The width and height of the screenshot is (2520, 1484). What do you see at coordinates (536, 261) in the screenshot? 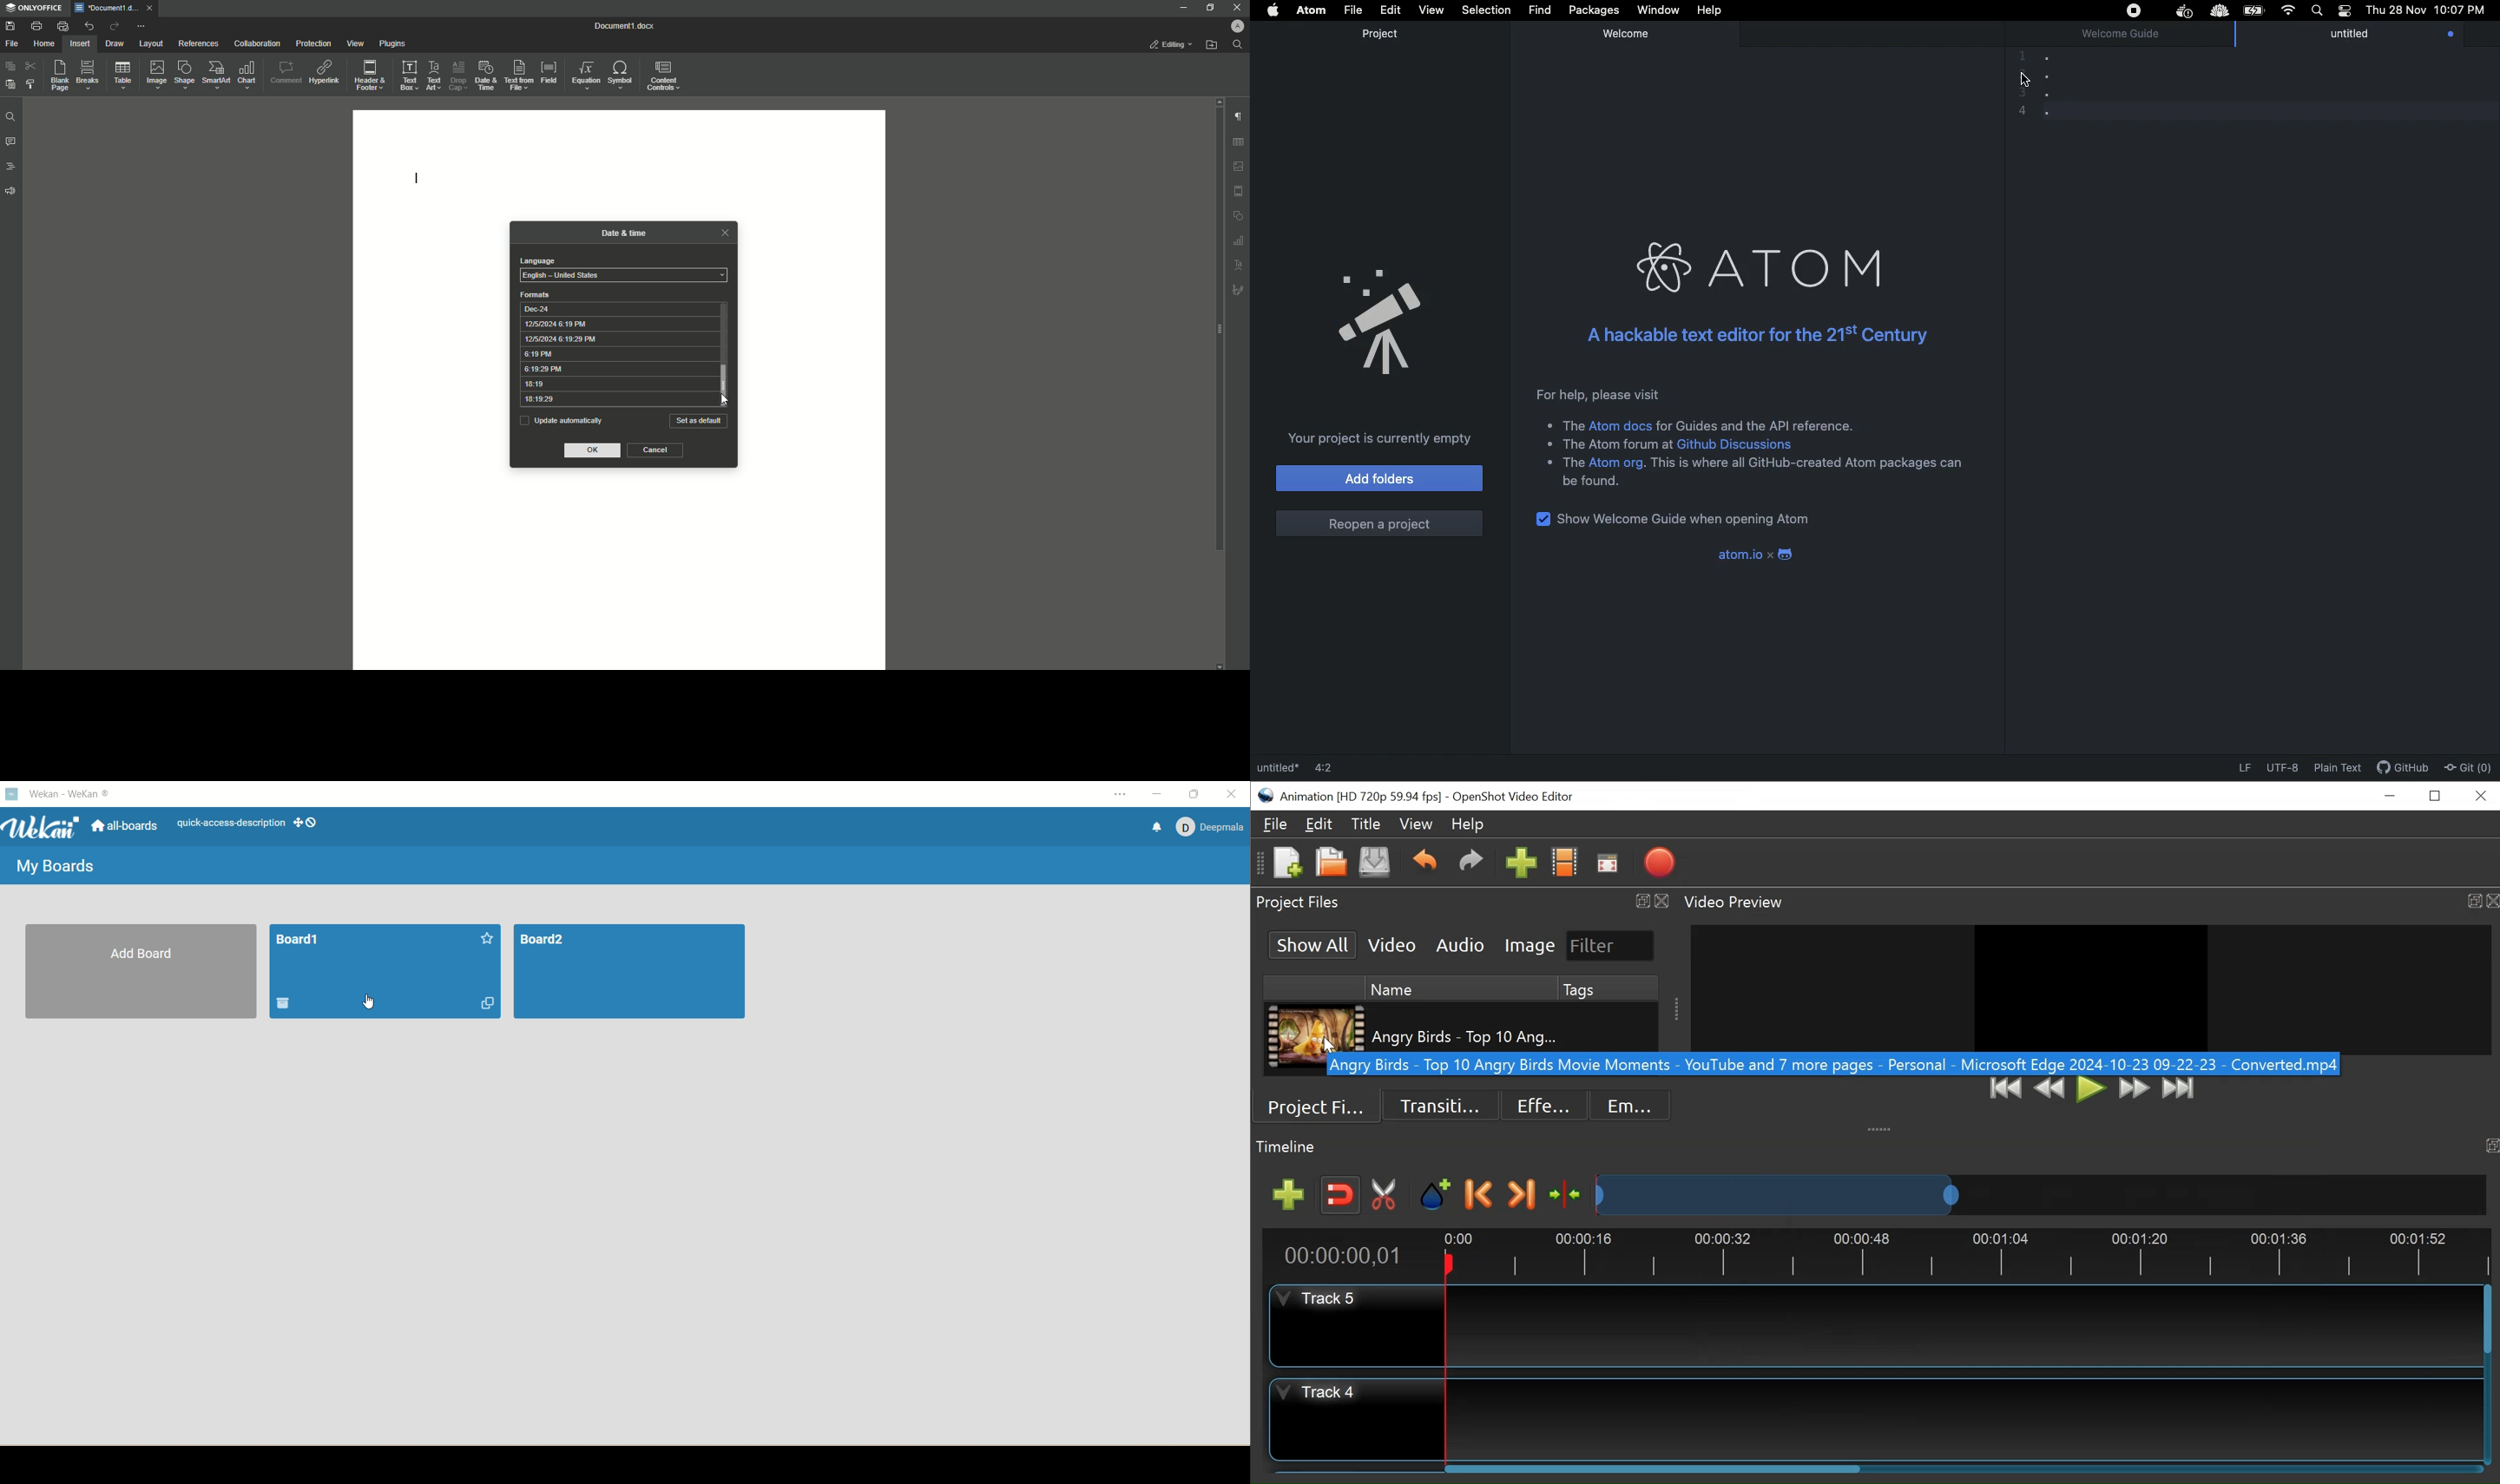
I see `language` at bounding box center [536, 261].